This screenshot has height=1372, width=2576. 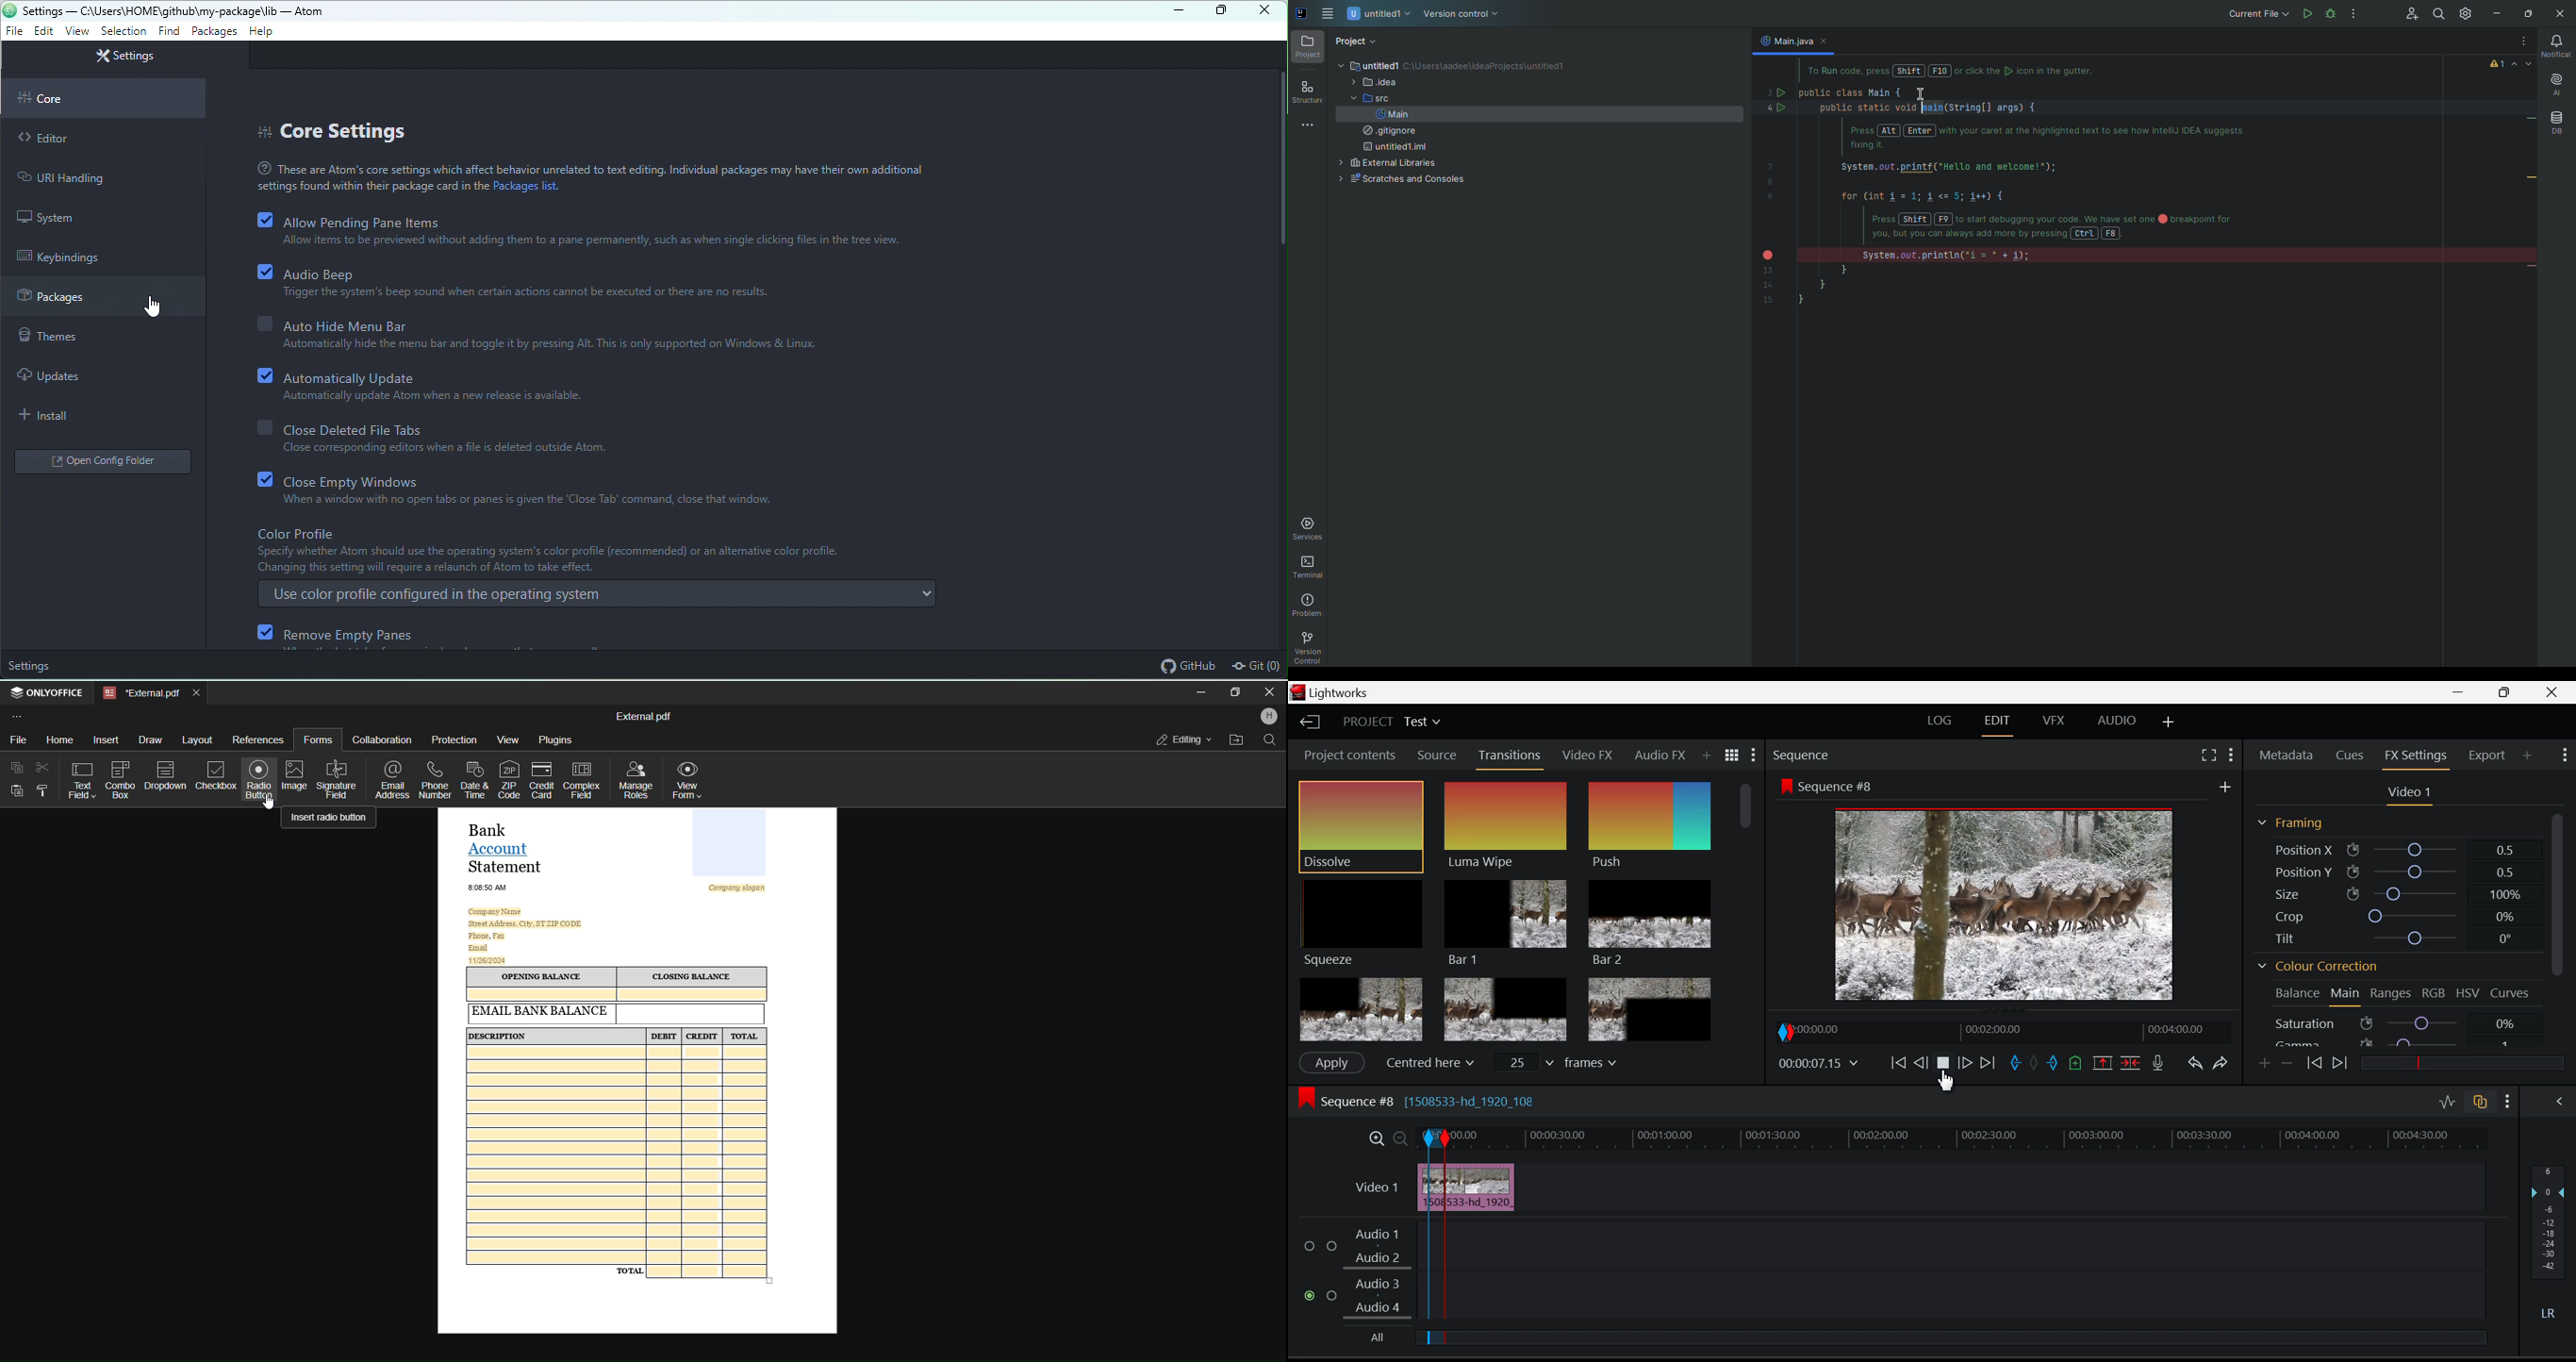 What do you see at coordinates (2507, 693) in the screenshot?
I see `Minimize` at bounding box center [2507, 693].